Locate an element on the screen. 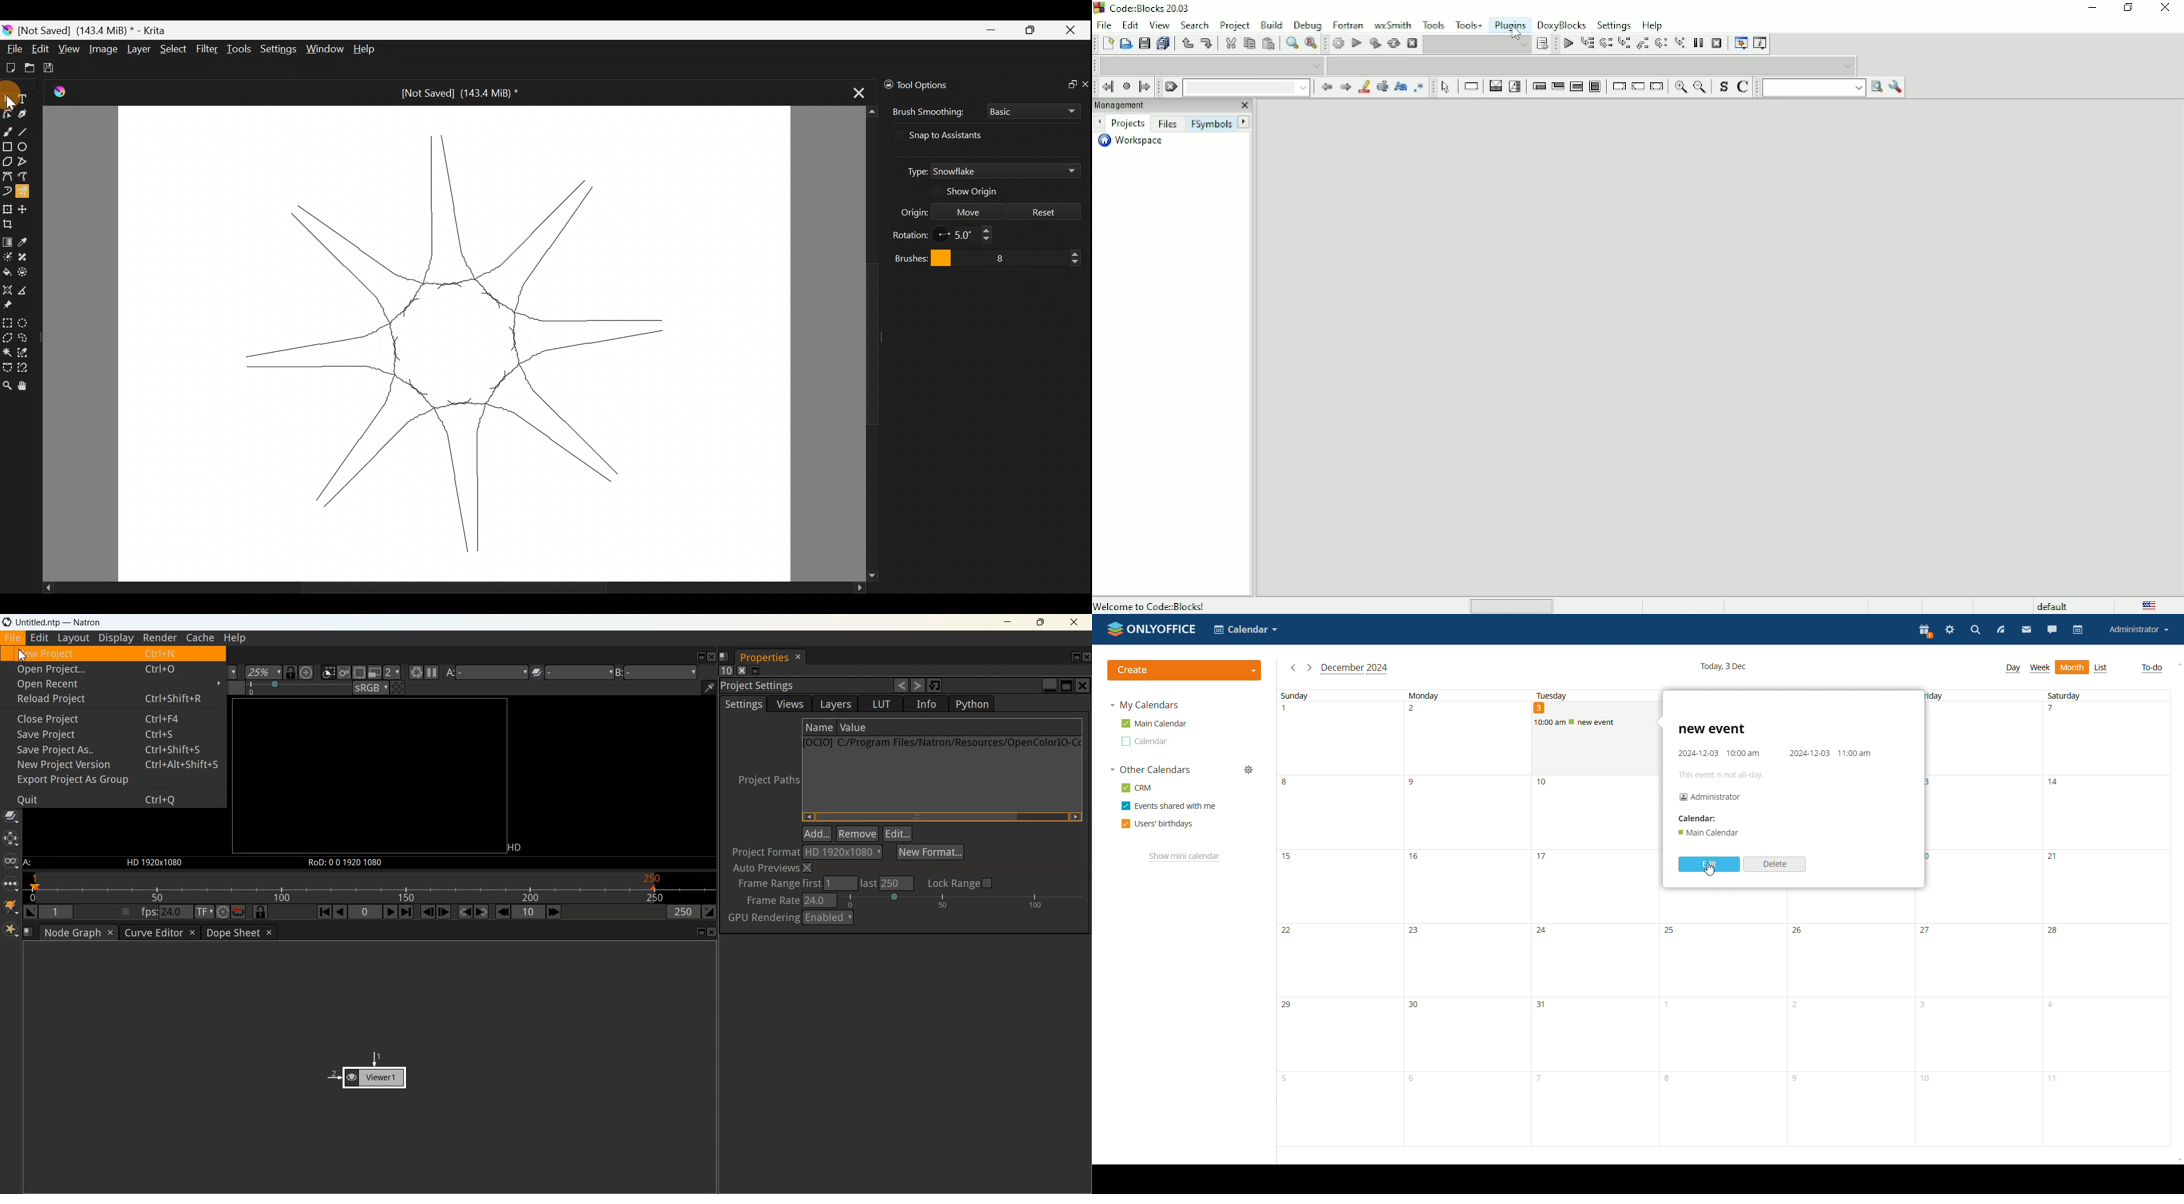 The image size is (2184, 1204). Line is located at coordinates (25, 130).